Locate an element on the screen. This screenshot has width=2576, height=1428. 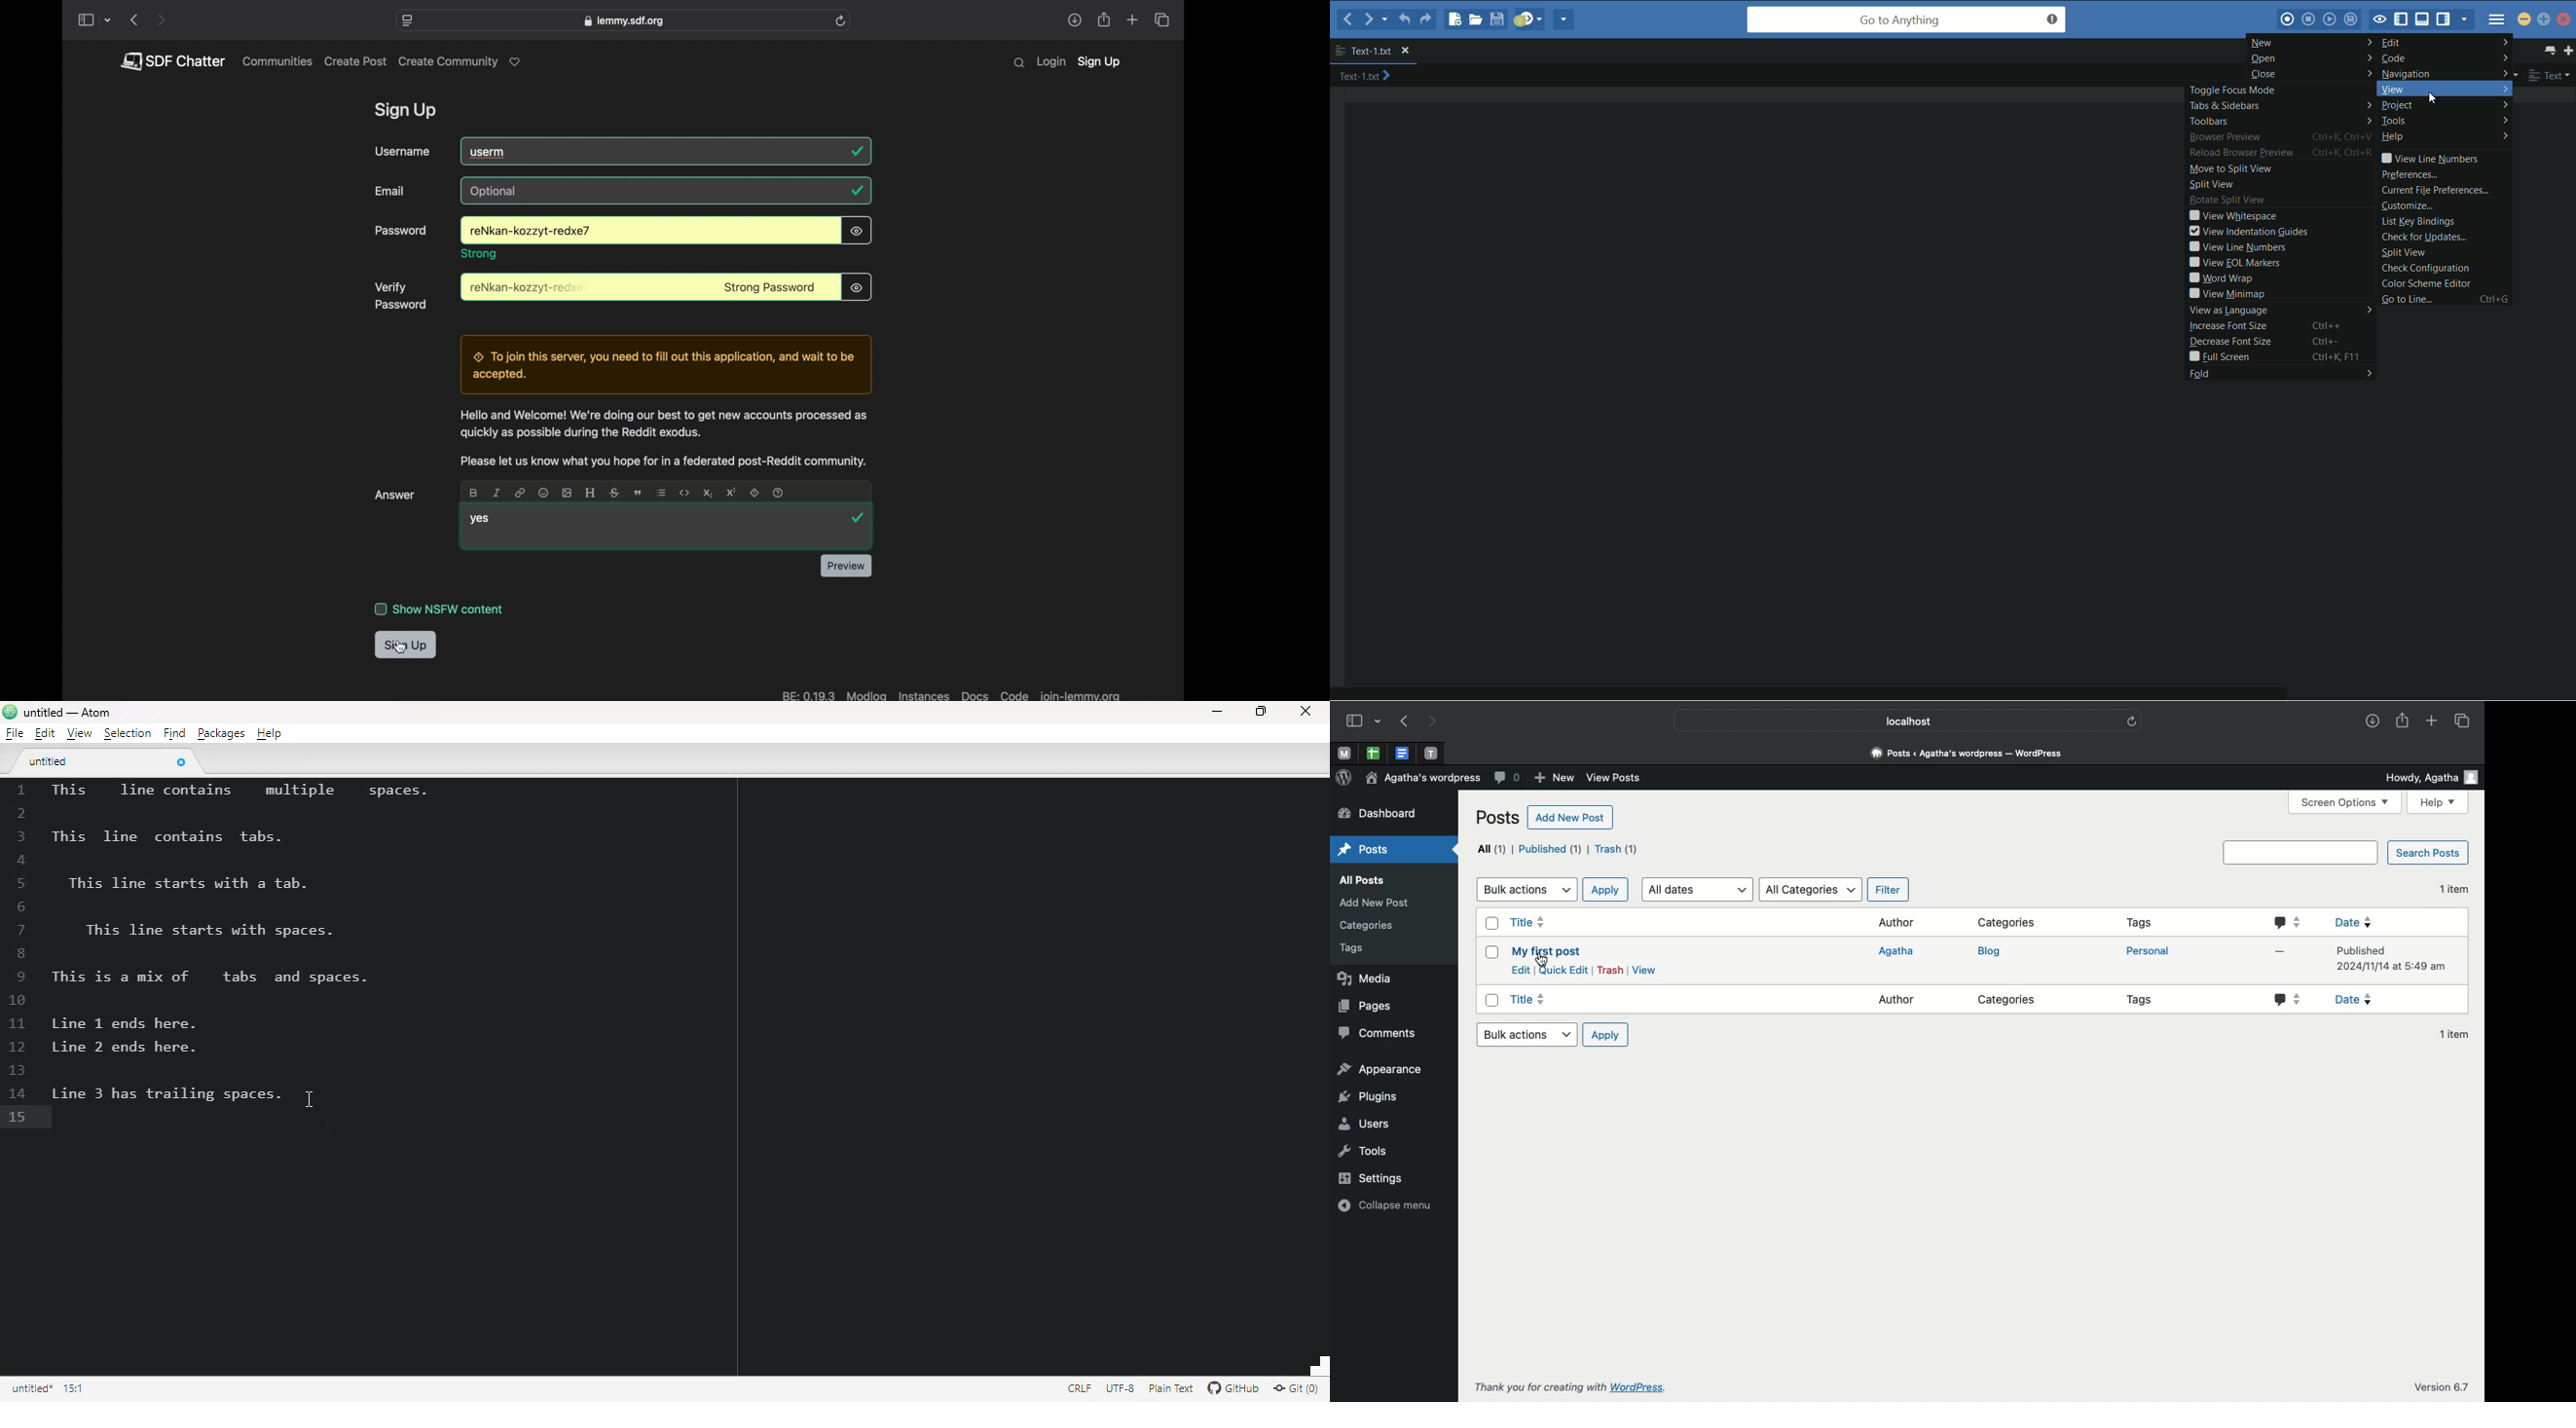
optional is located at coordinates (495, 191).